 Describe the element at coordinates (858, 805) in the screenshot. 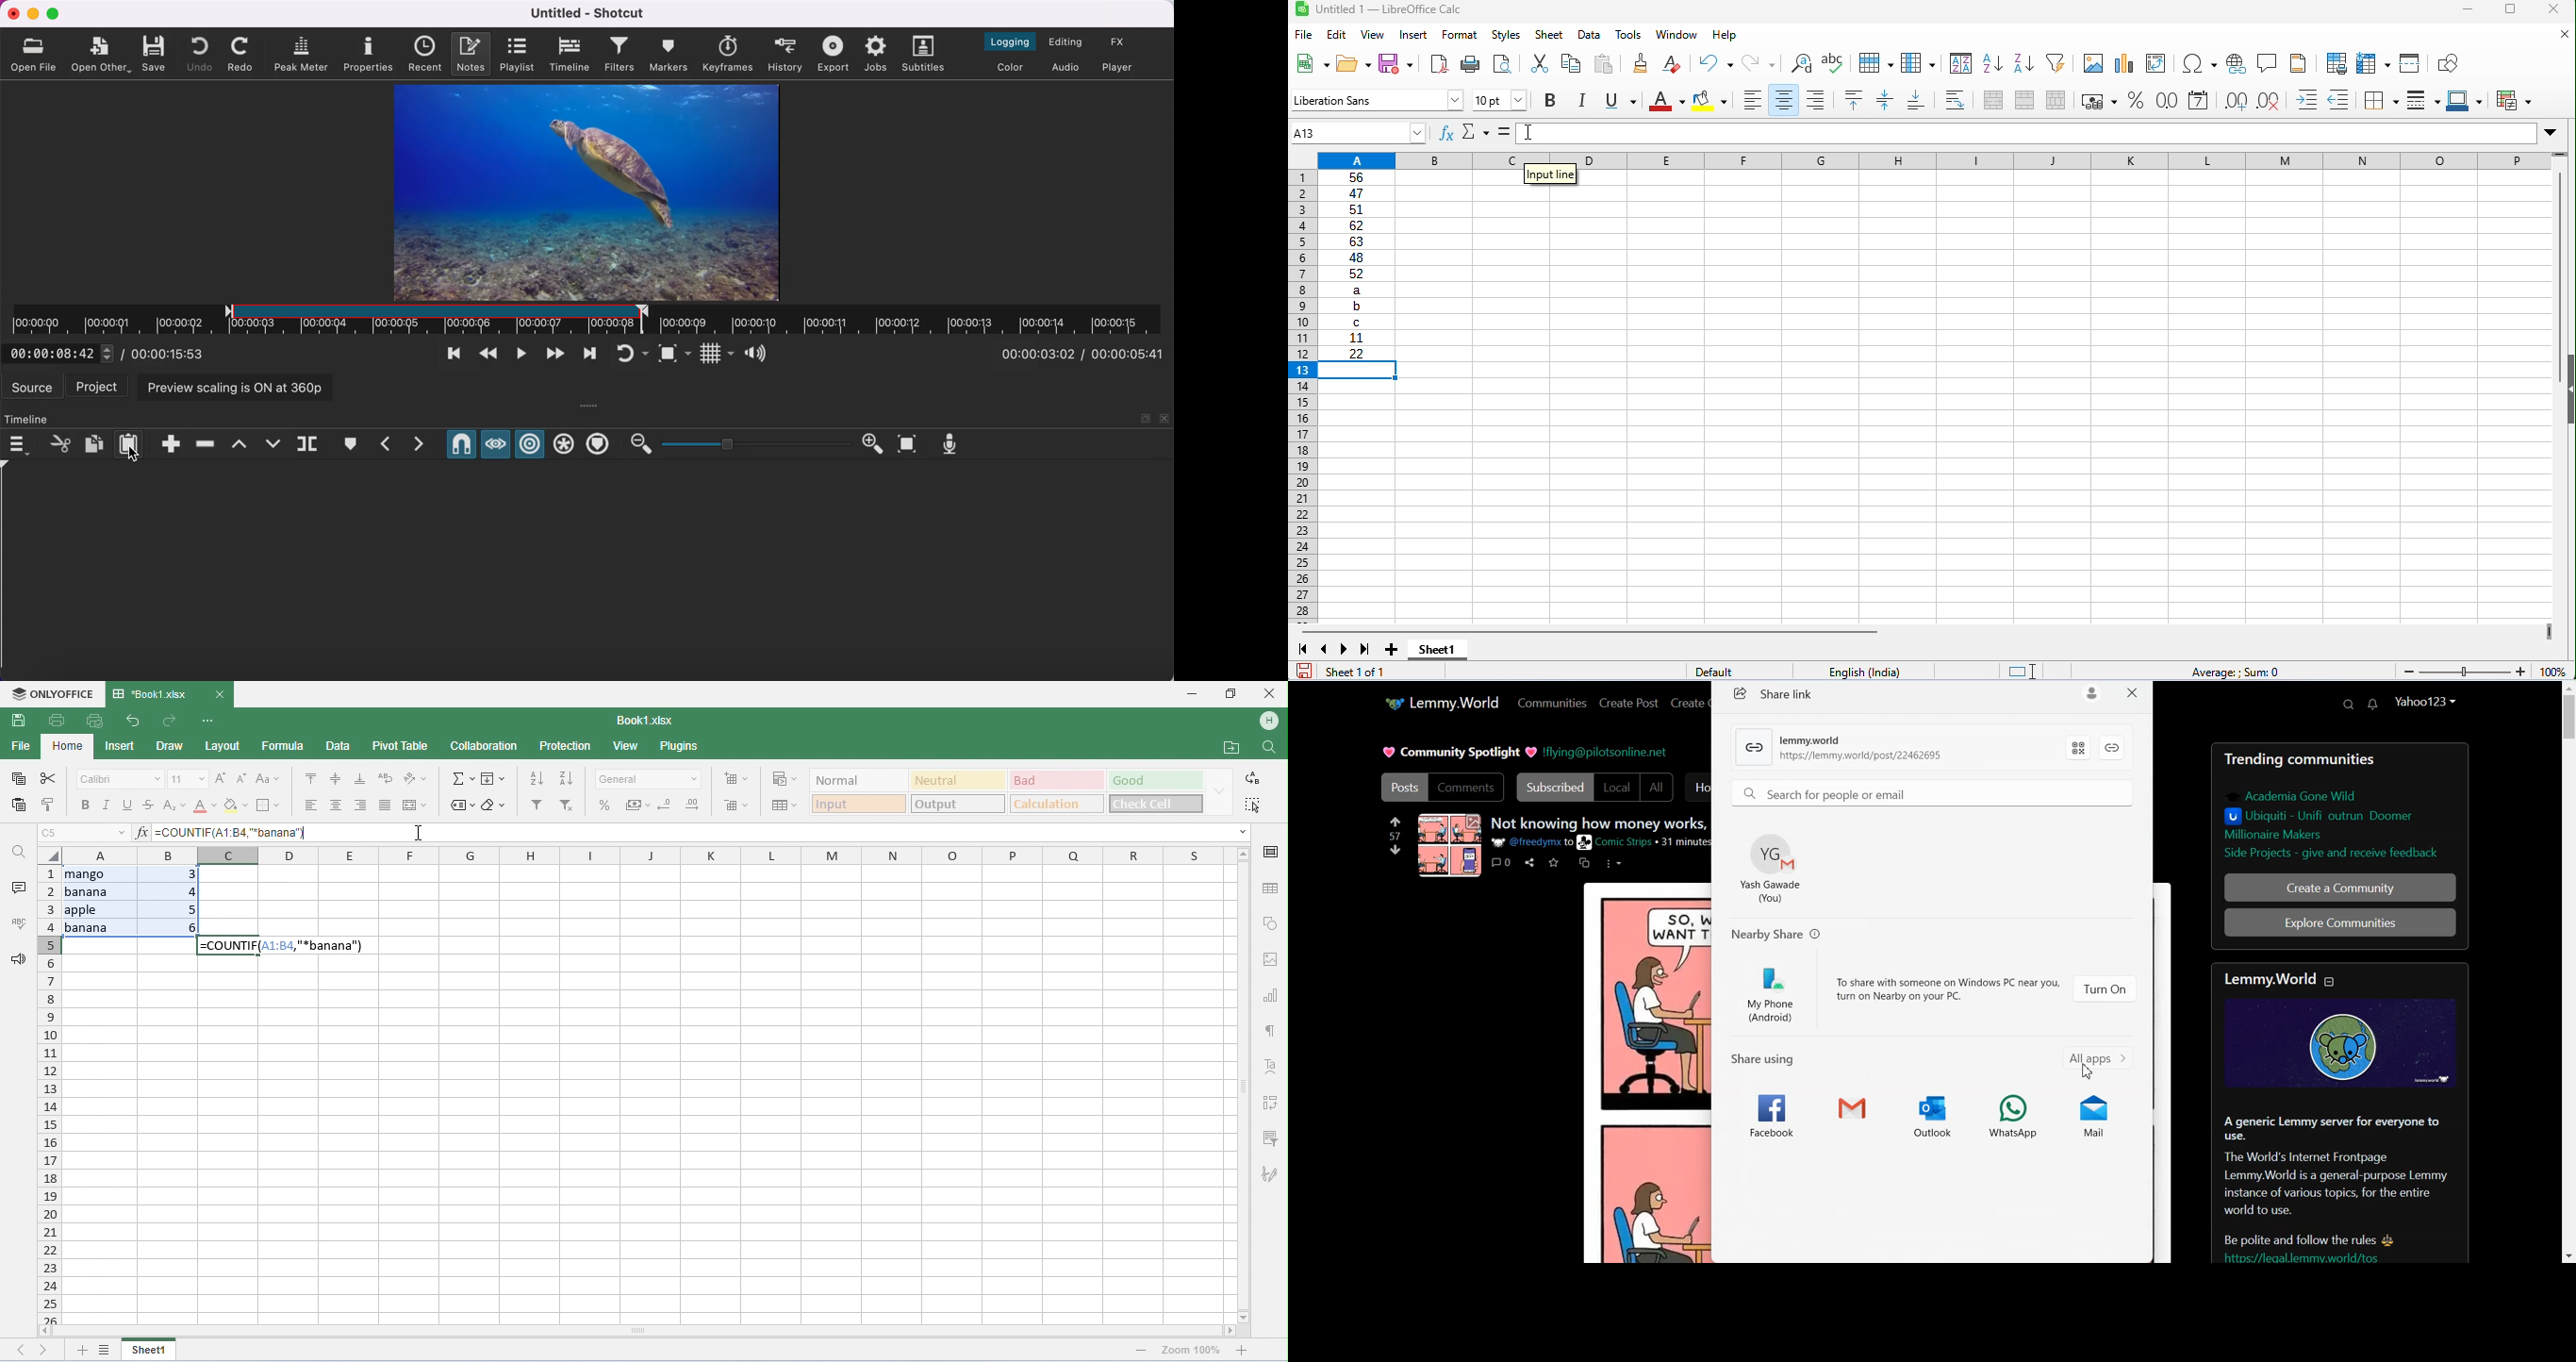

I see `input` at that location.